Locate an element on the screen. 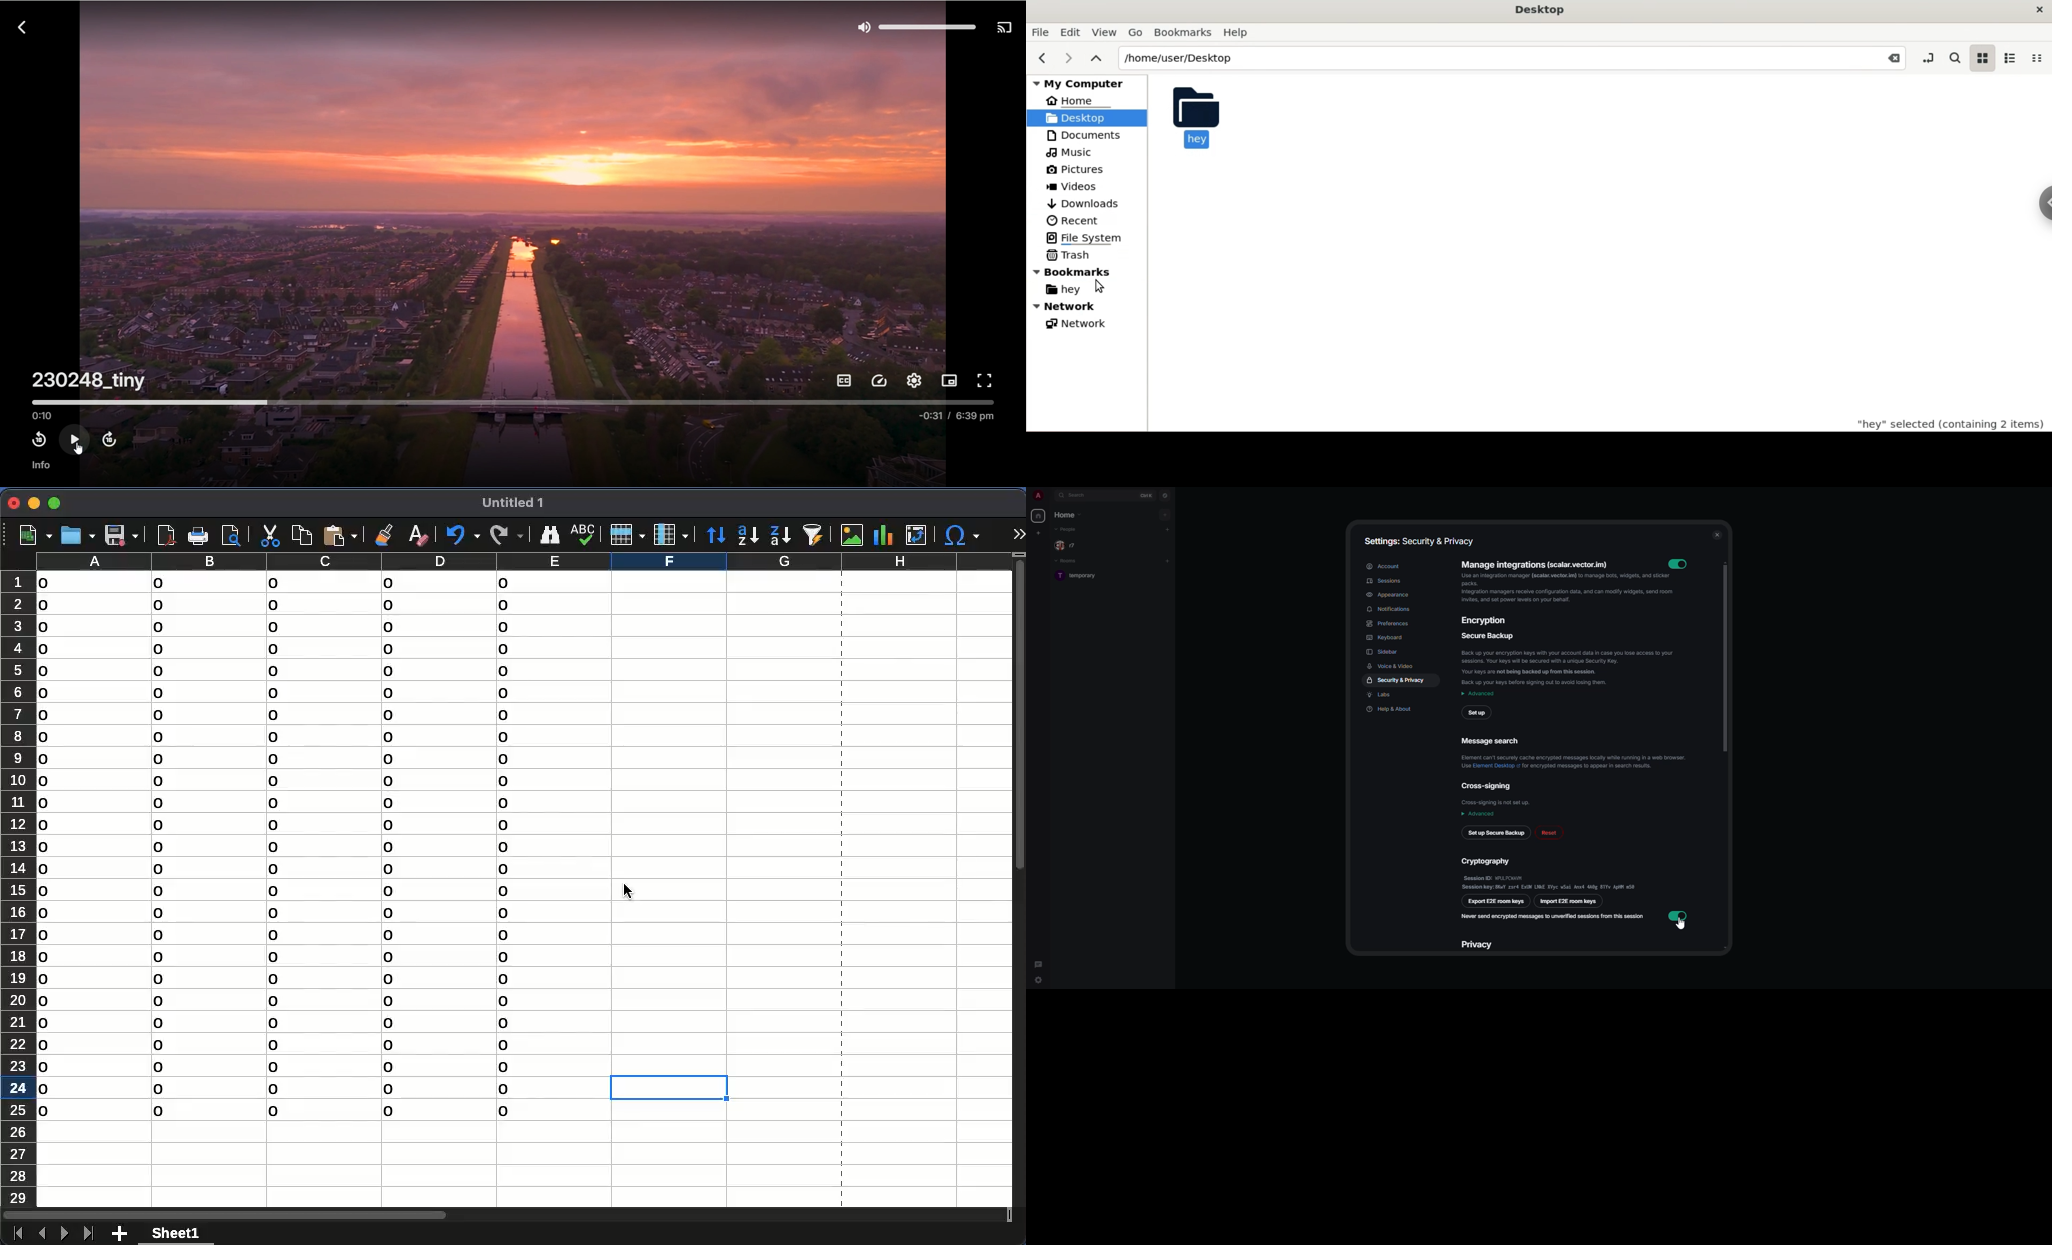  notifications is located at coordinates (1390, 610).